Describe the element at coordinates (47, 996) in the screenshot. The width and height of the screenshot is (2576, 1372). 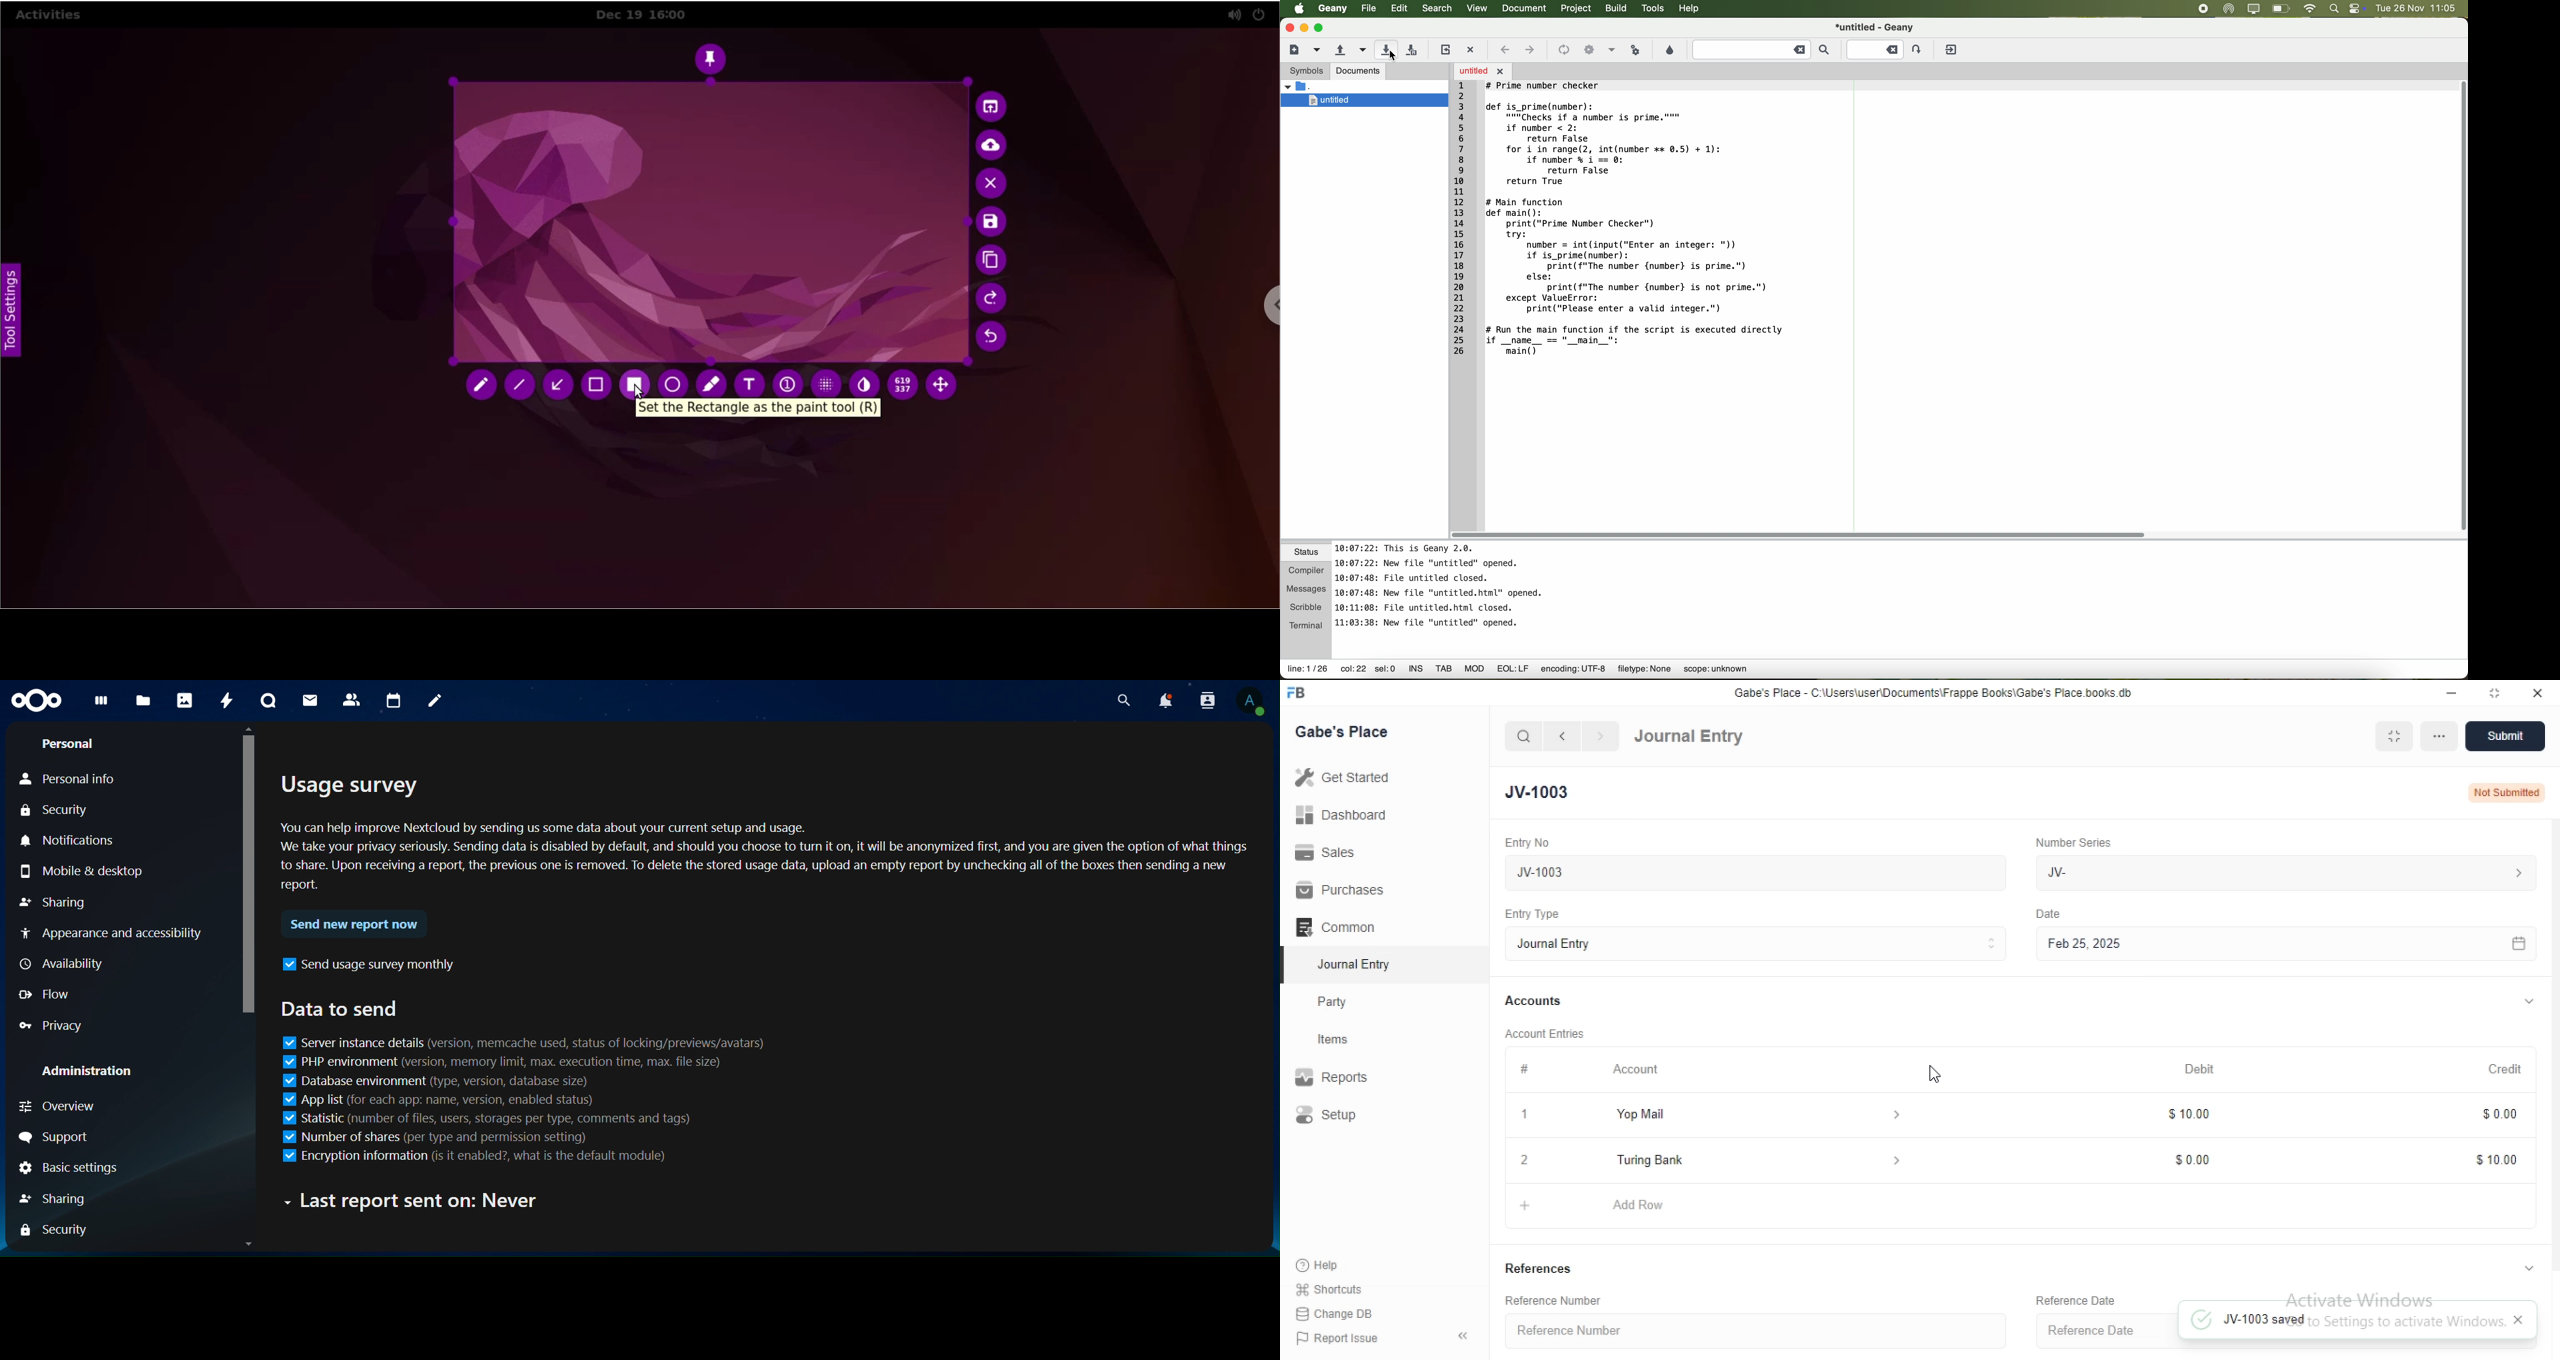
I see `Flow` at that location.